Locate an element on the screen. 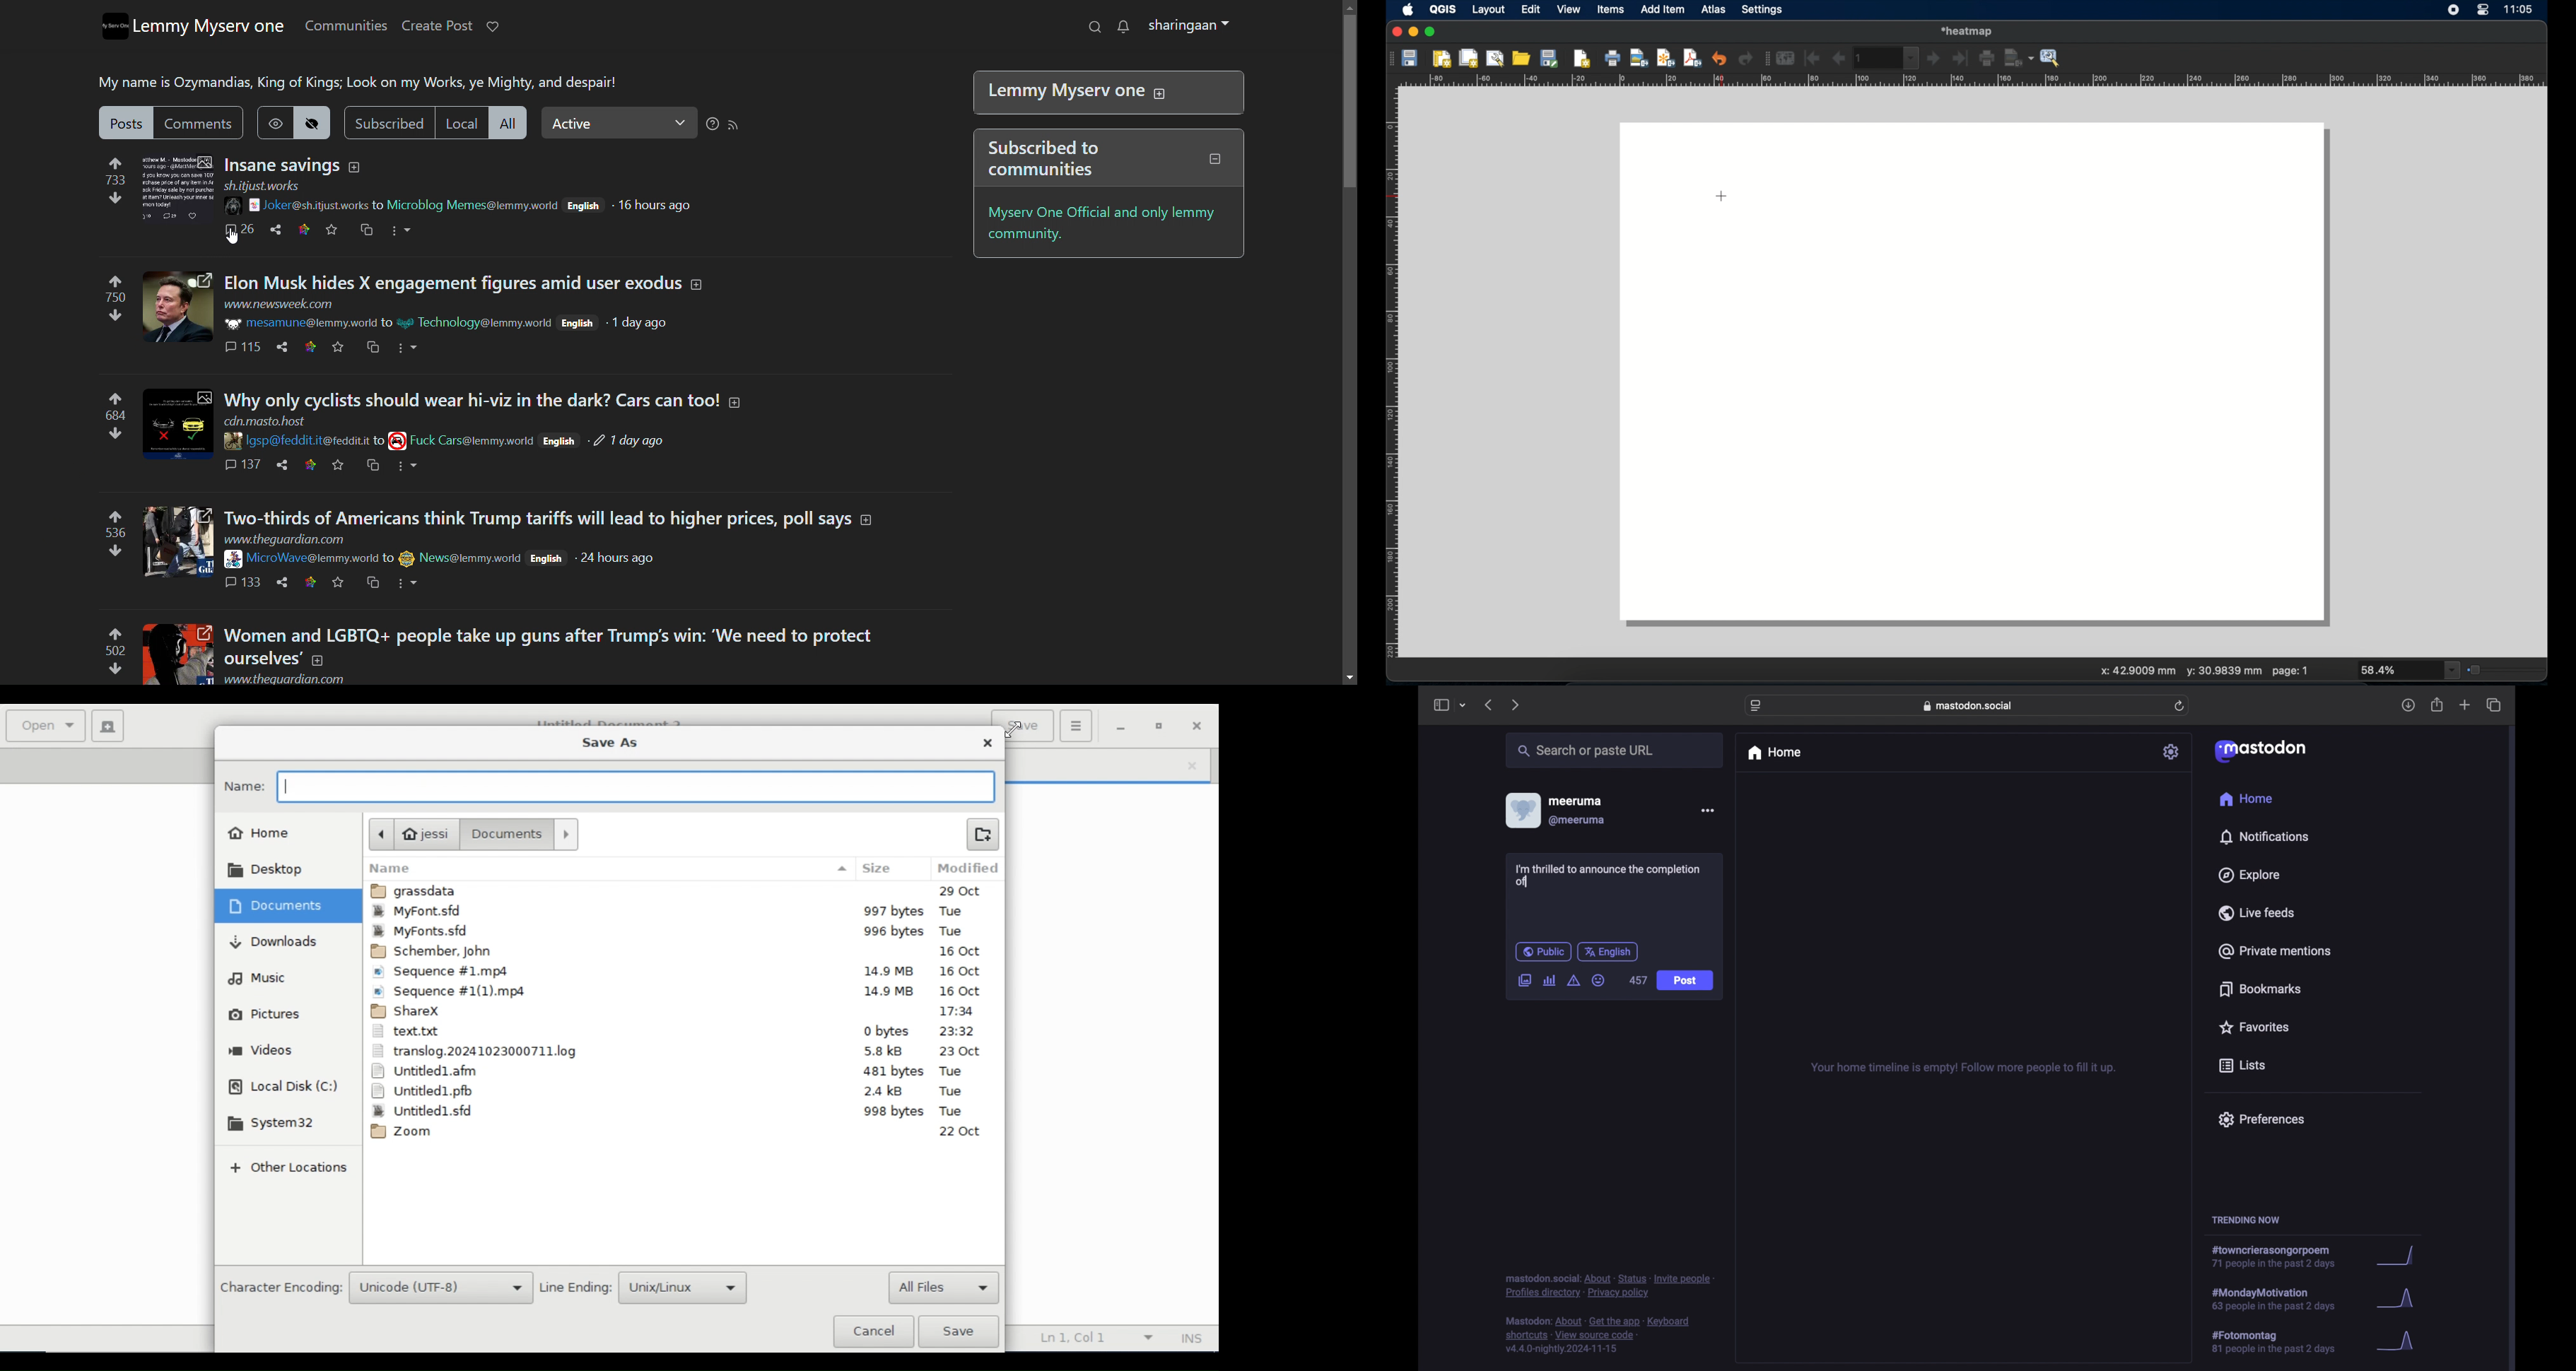  English is located at coordinates (546, 558).